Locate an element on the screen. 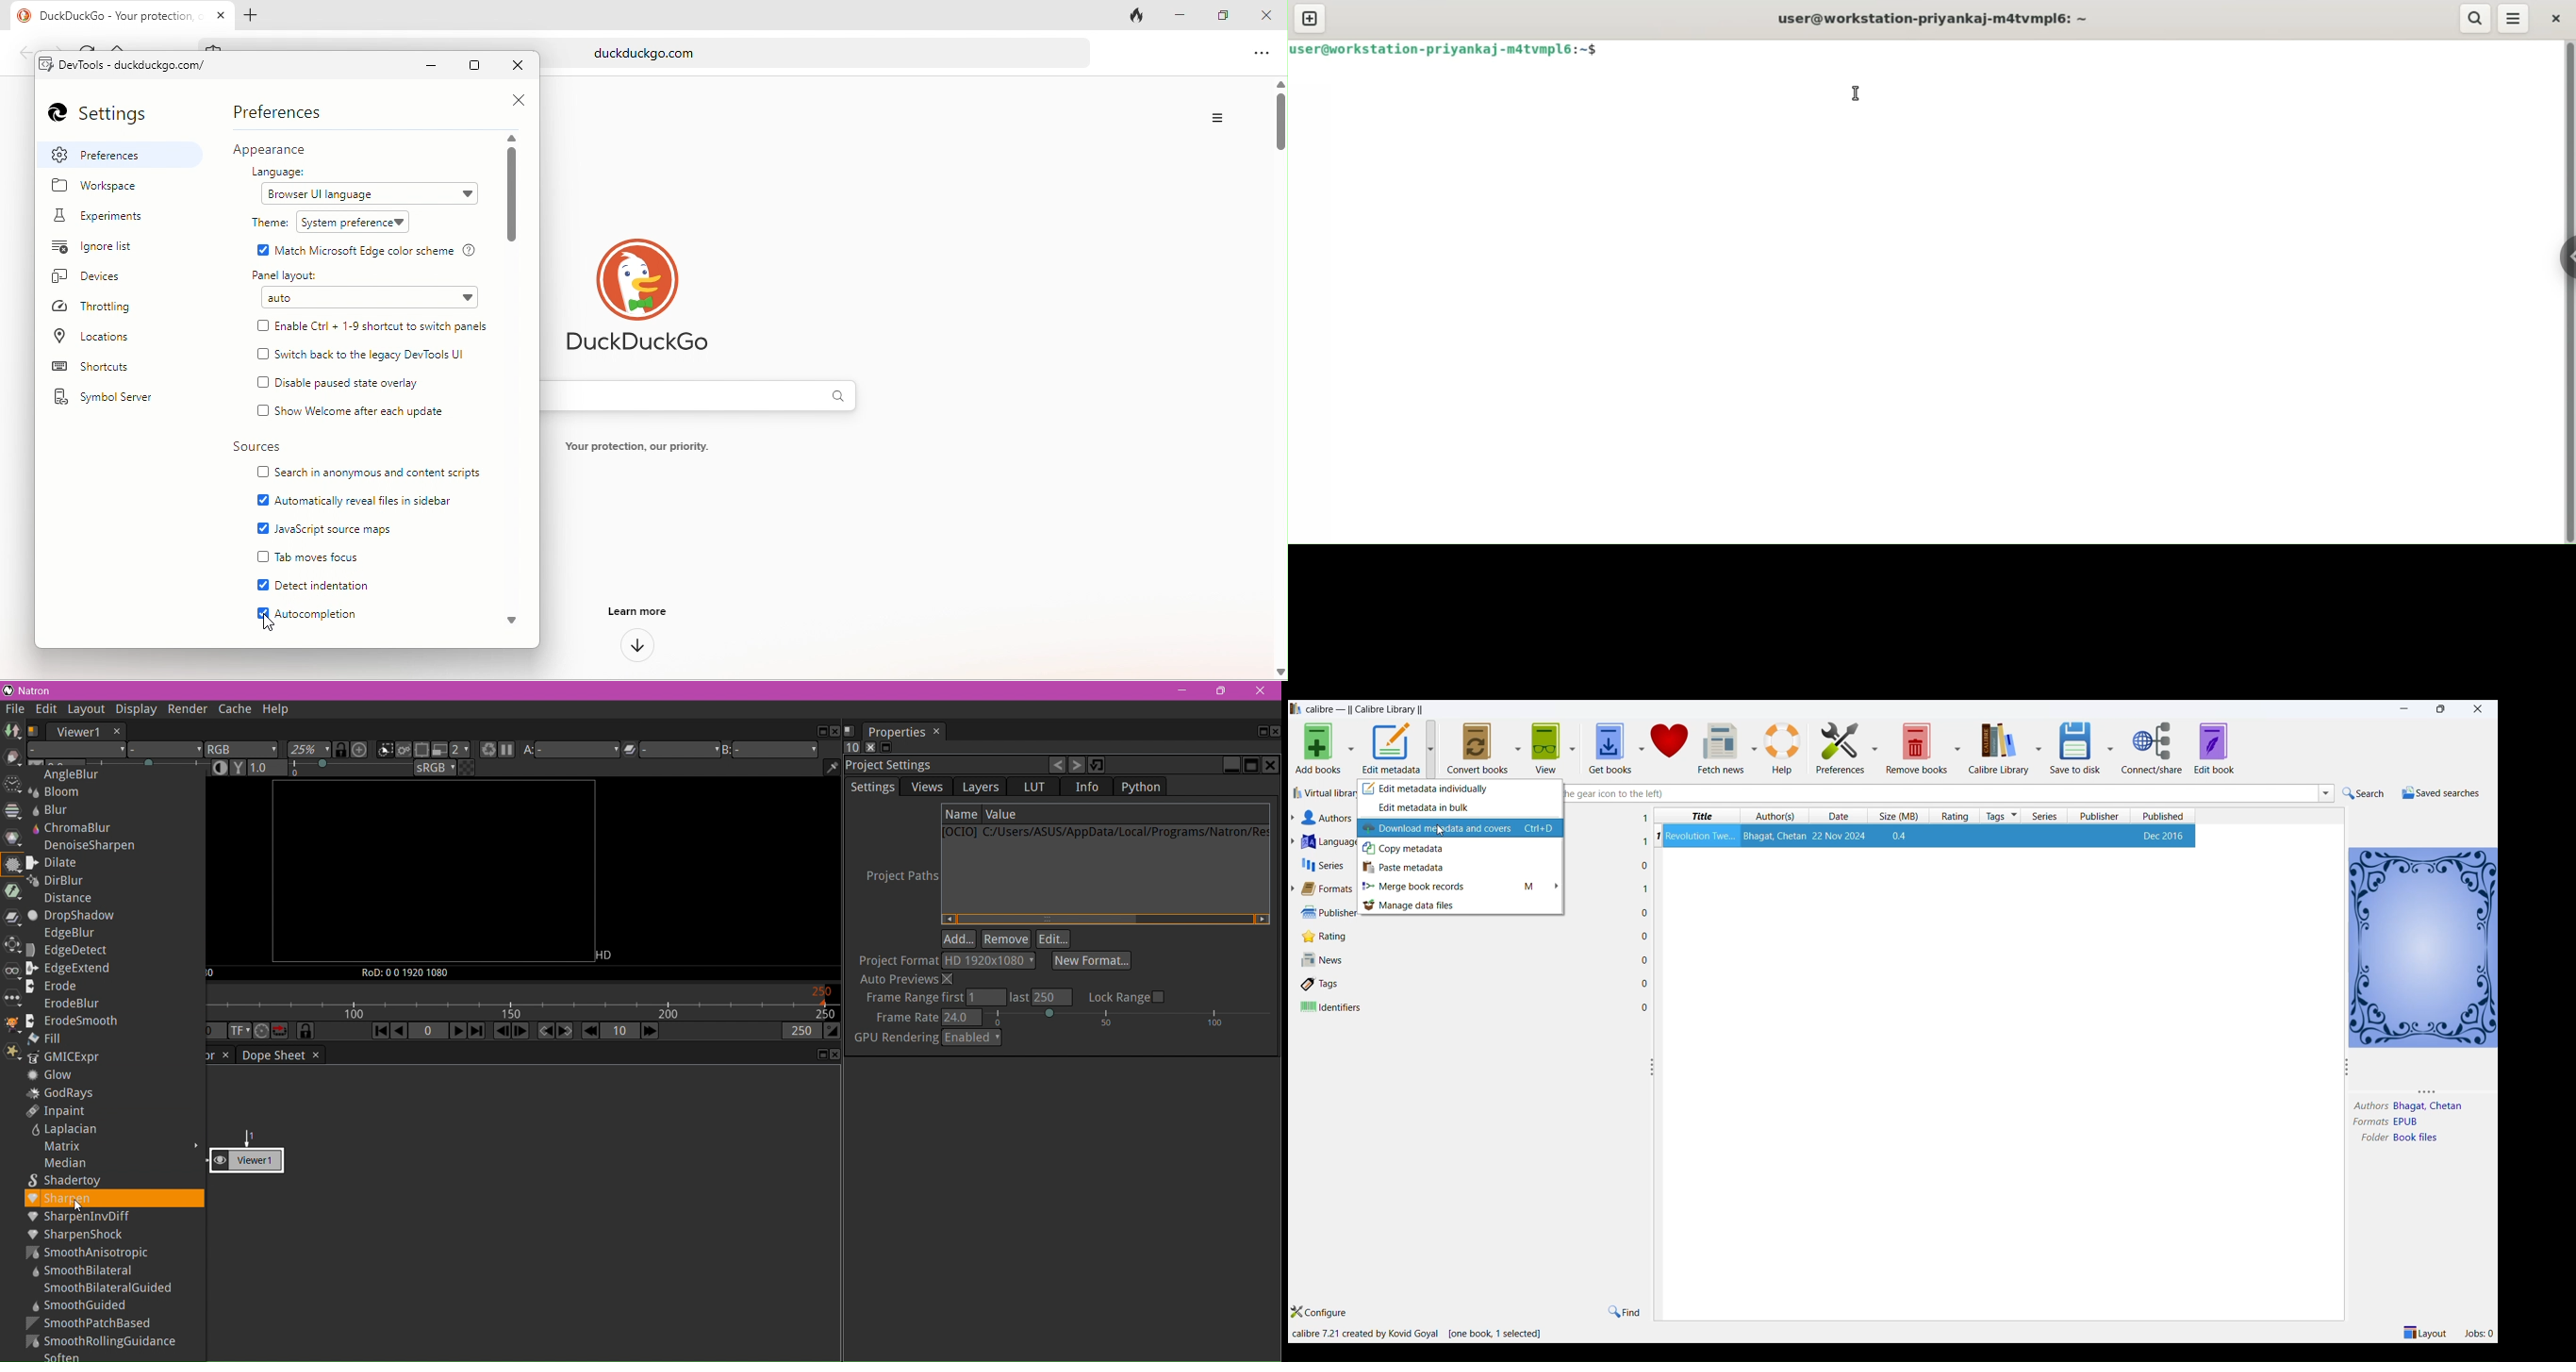  settings is located at coordinates (109, 115).